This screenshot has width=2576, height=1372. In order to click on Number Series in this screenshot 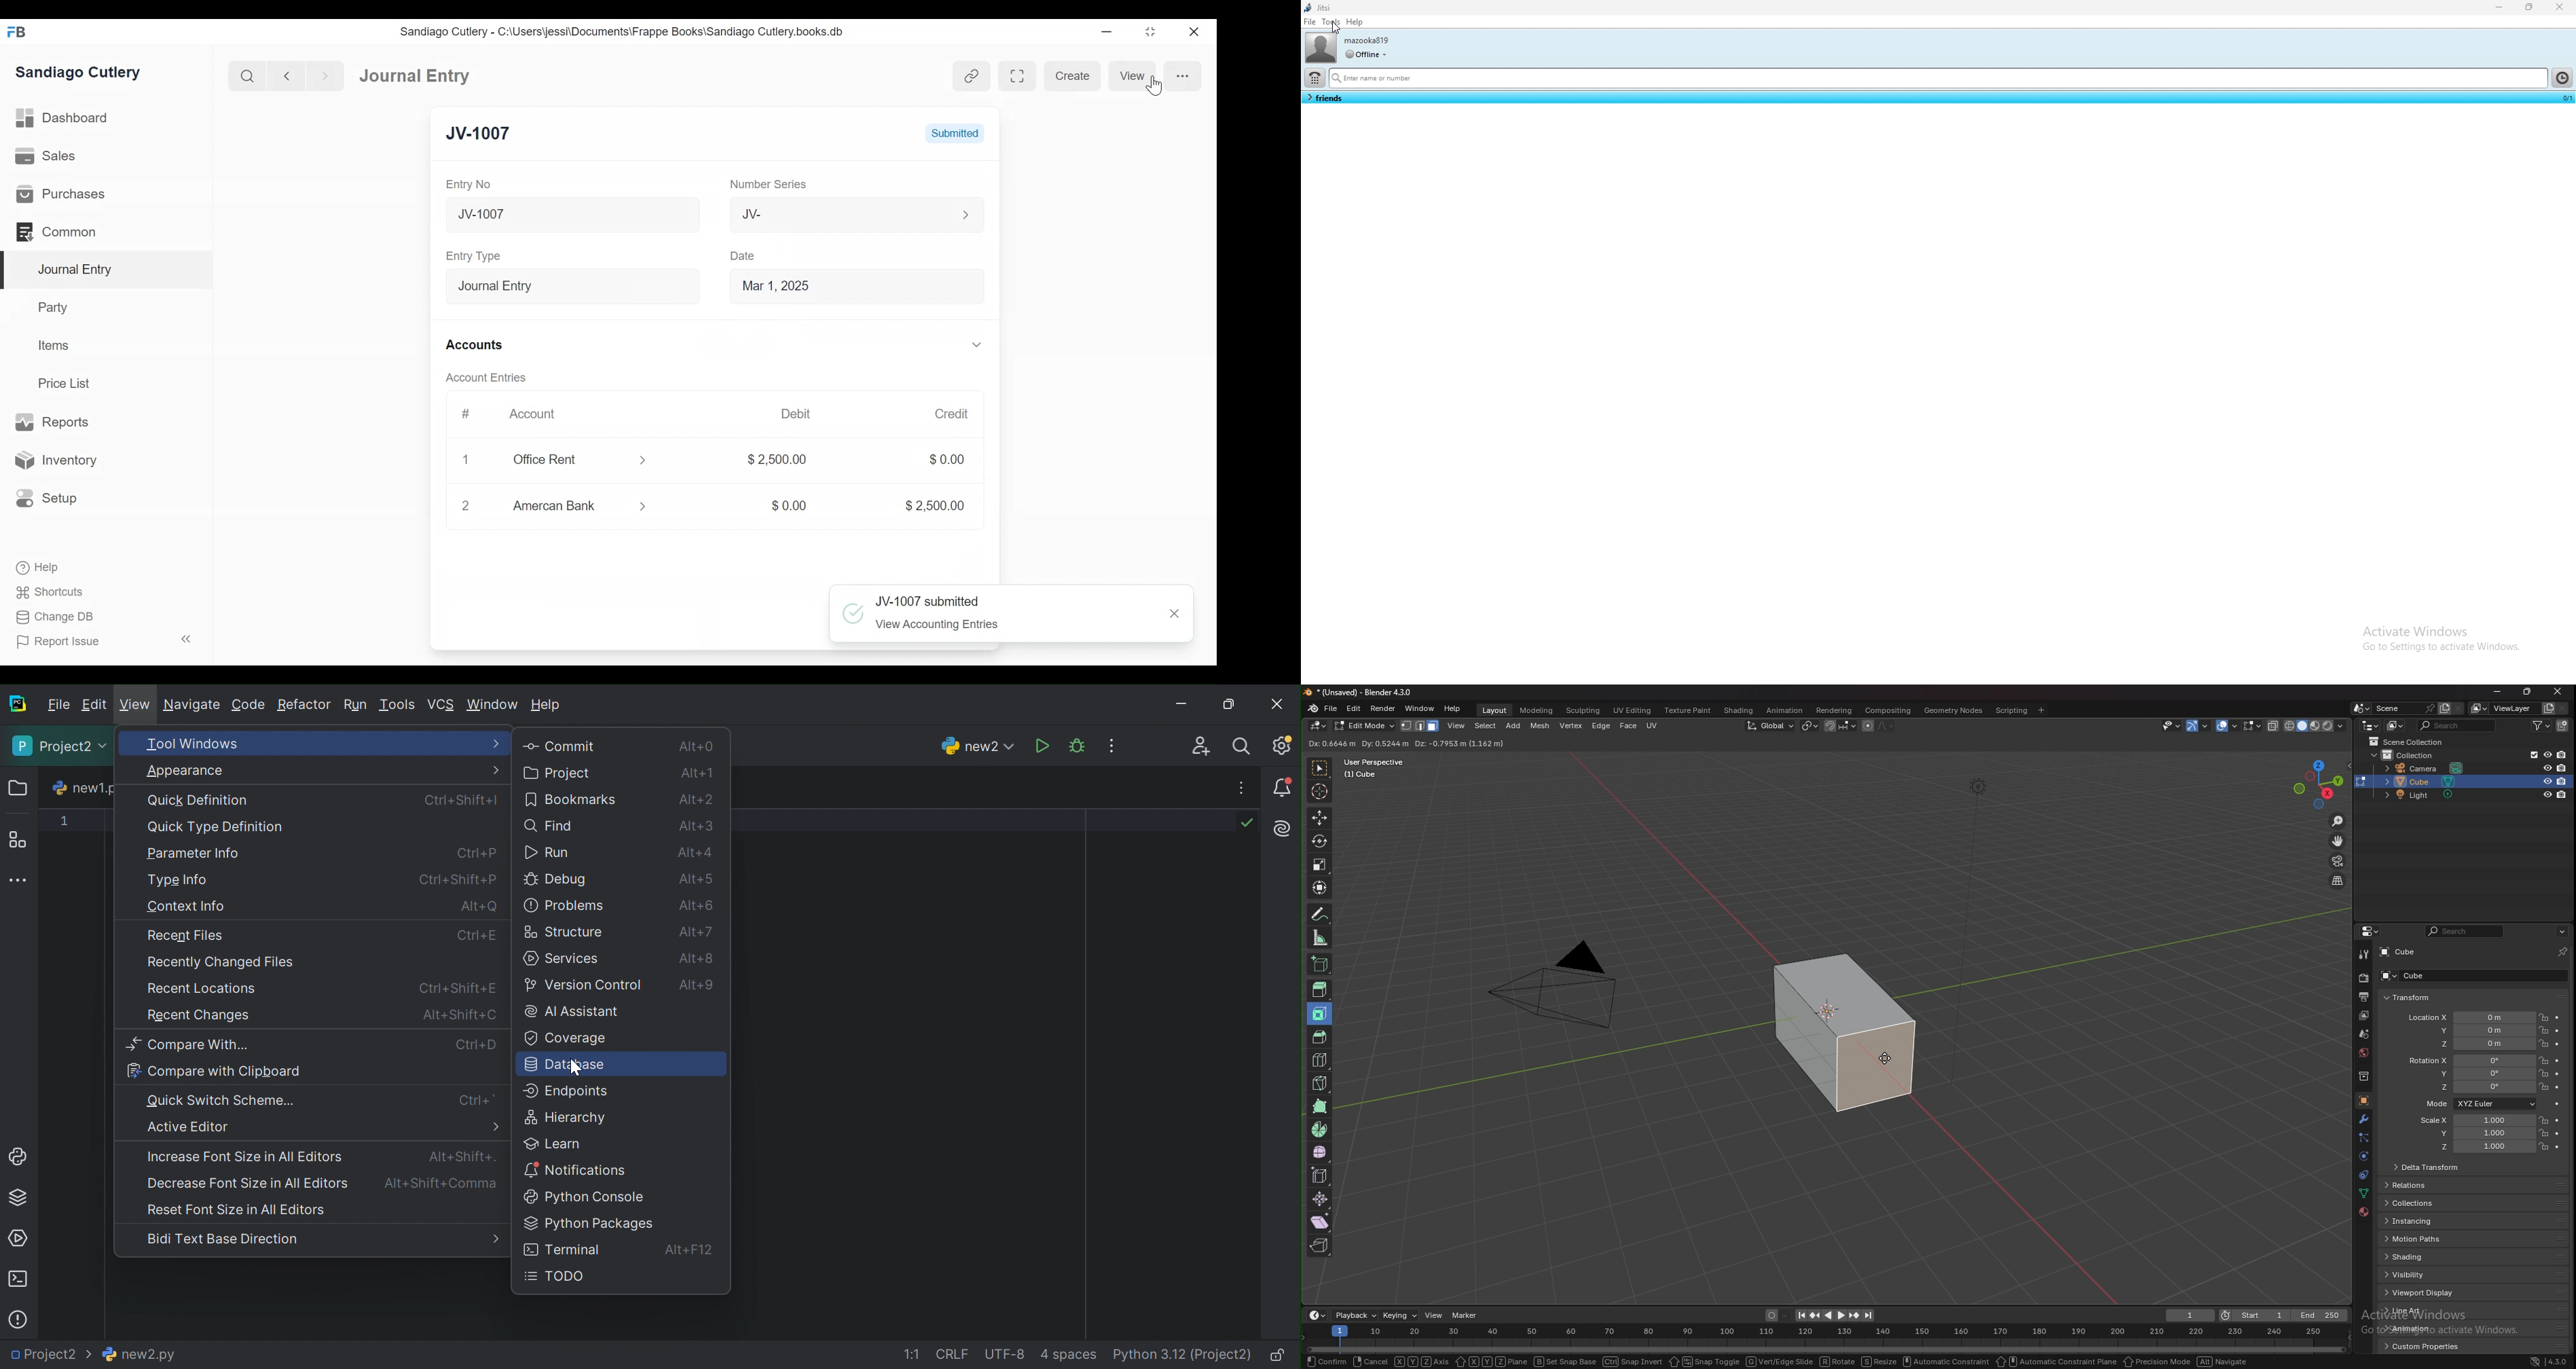, I will do `click(762, 184)`.